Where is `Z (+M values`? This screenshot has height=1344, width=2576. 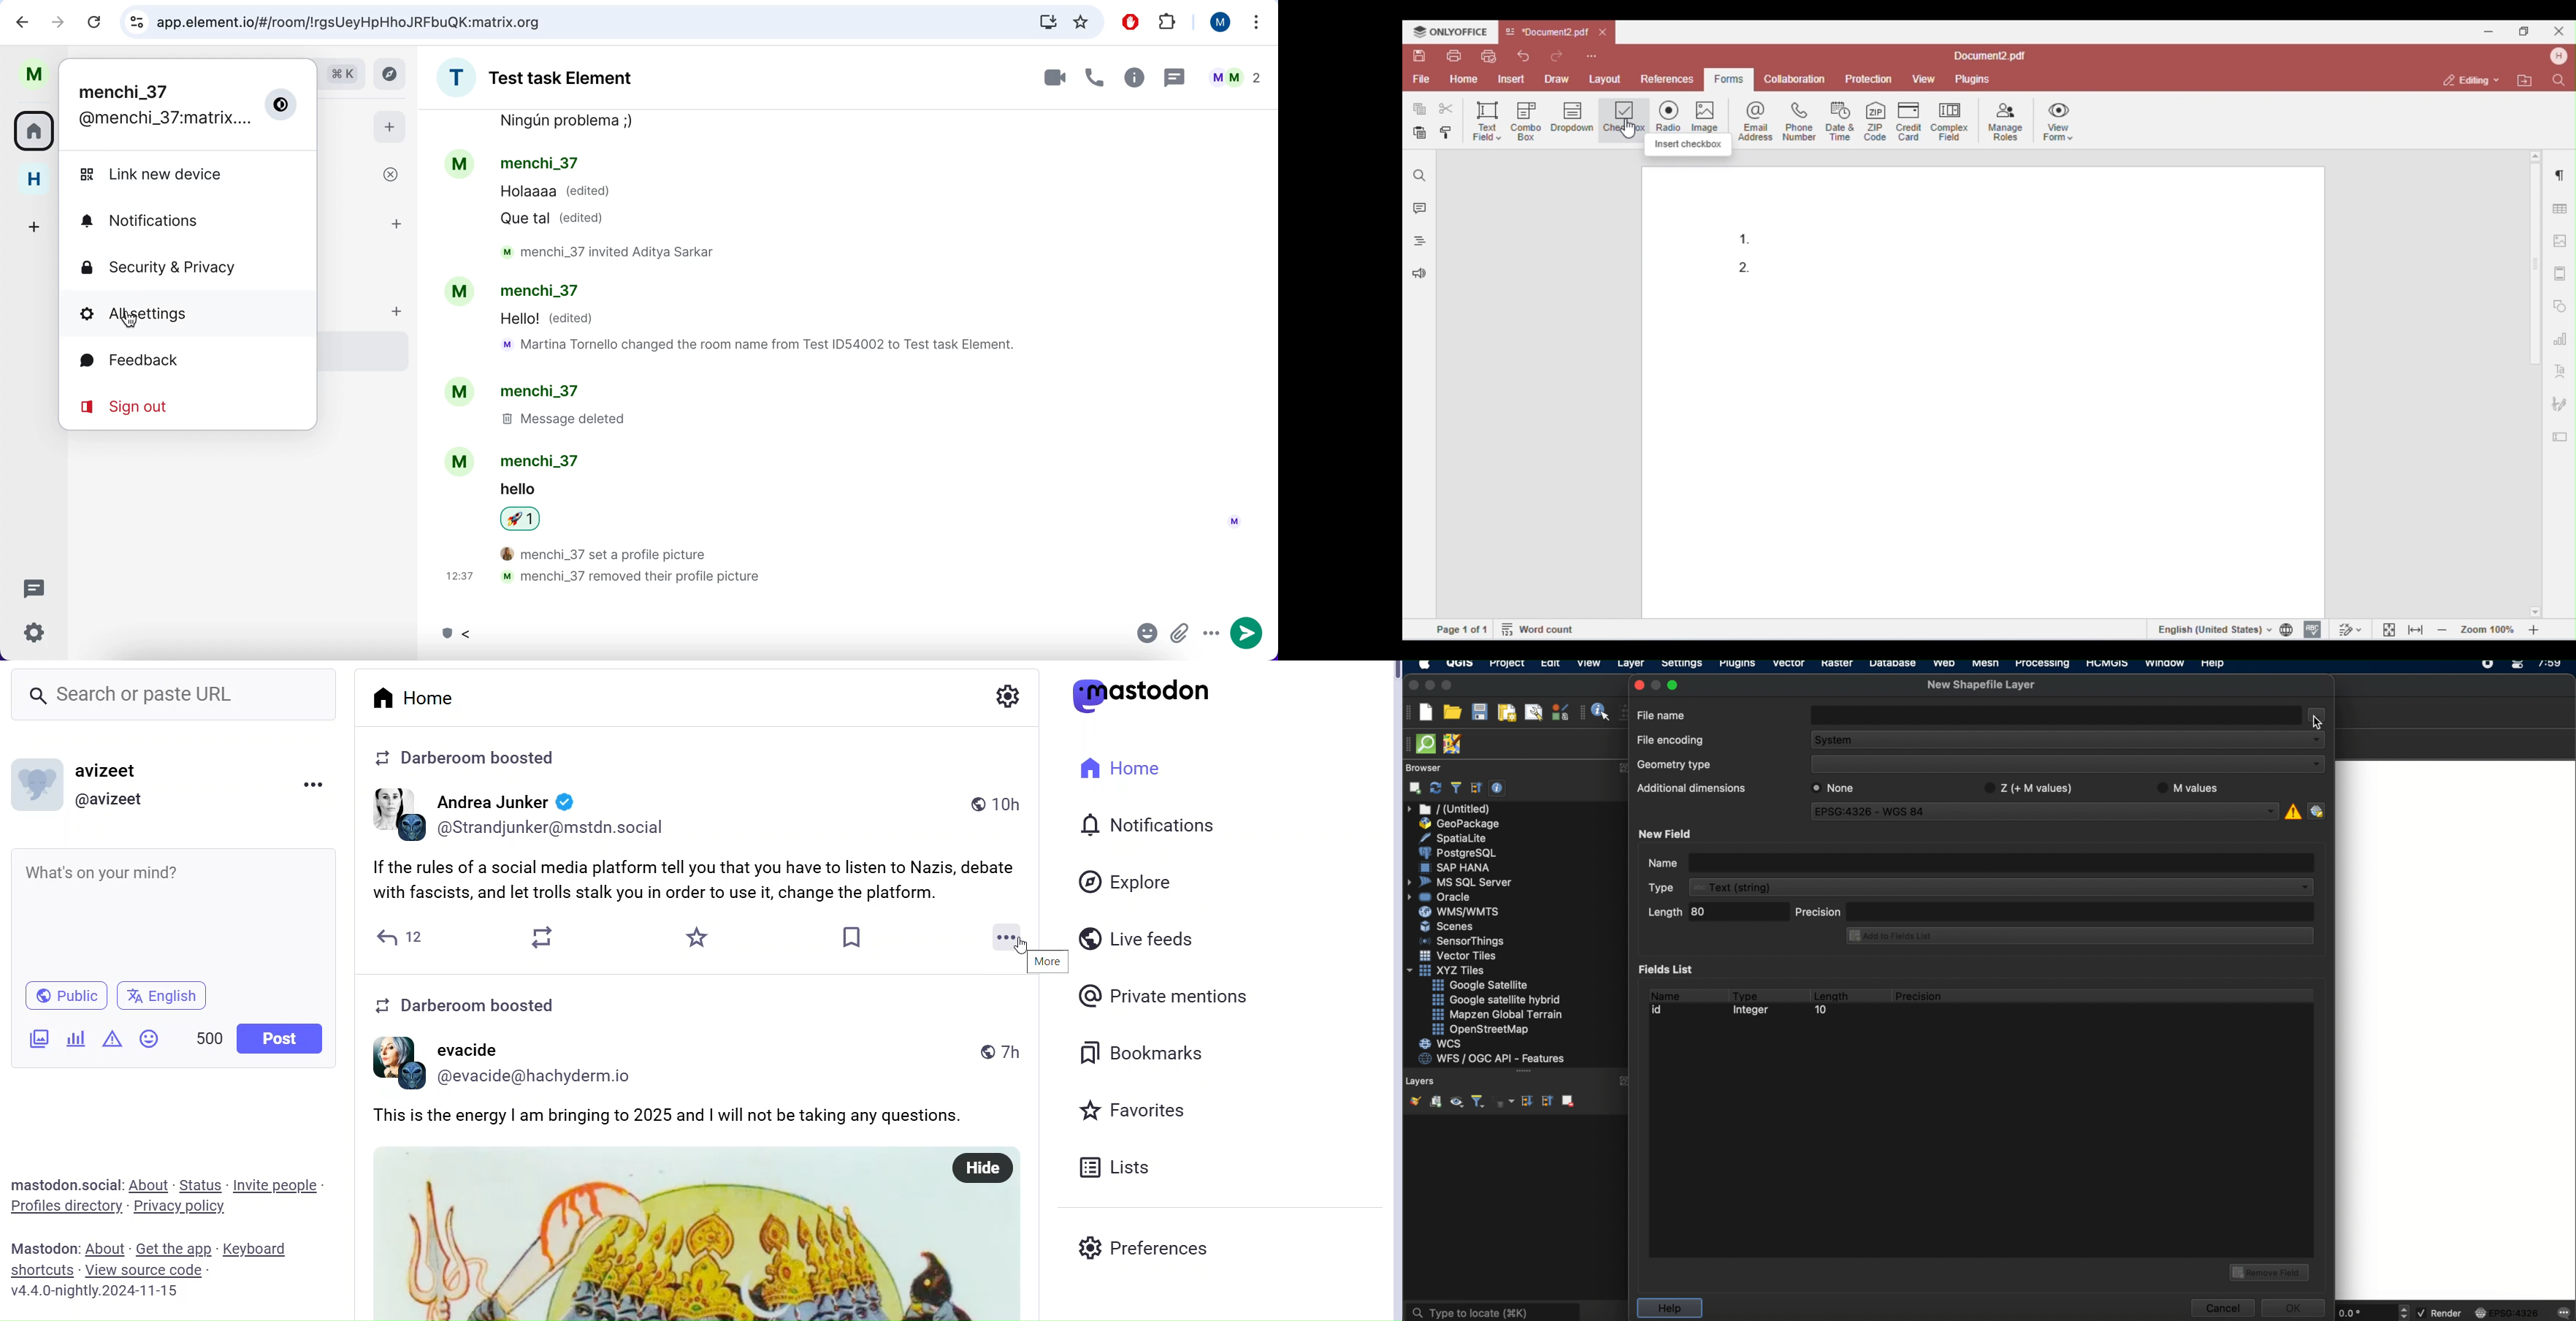 Z (+M values is located at coordinates (2027, 788).